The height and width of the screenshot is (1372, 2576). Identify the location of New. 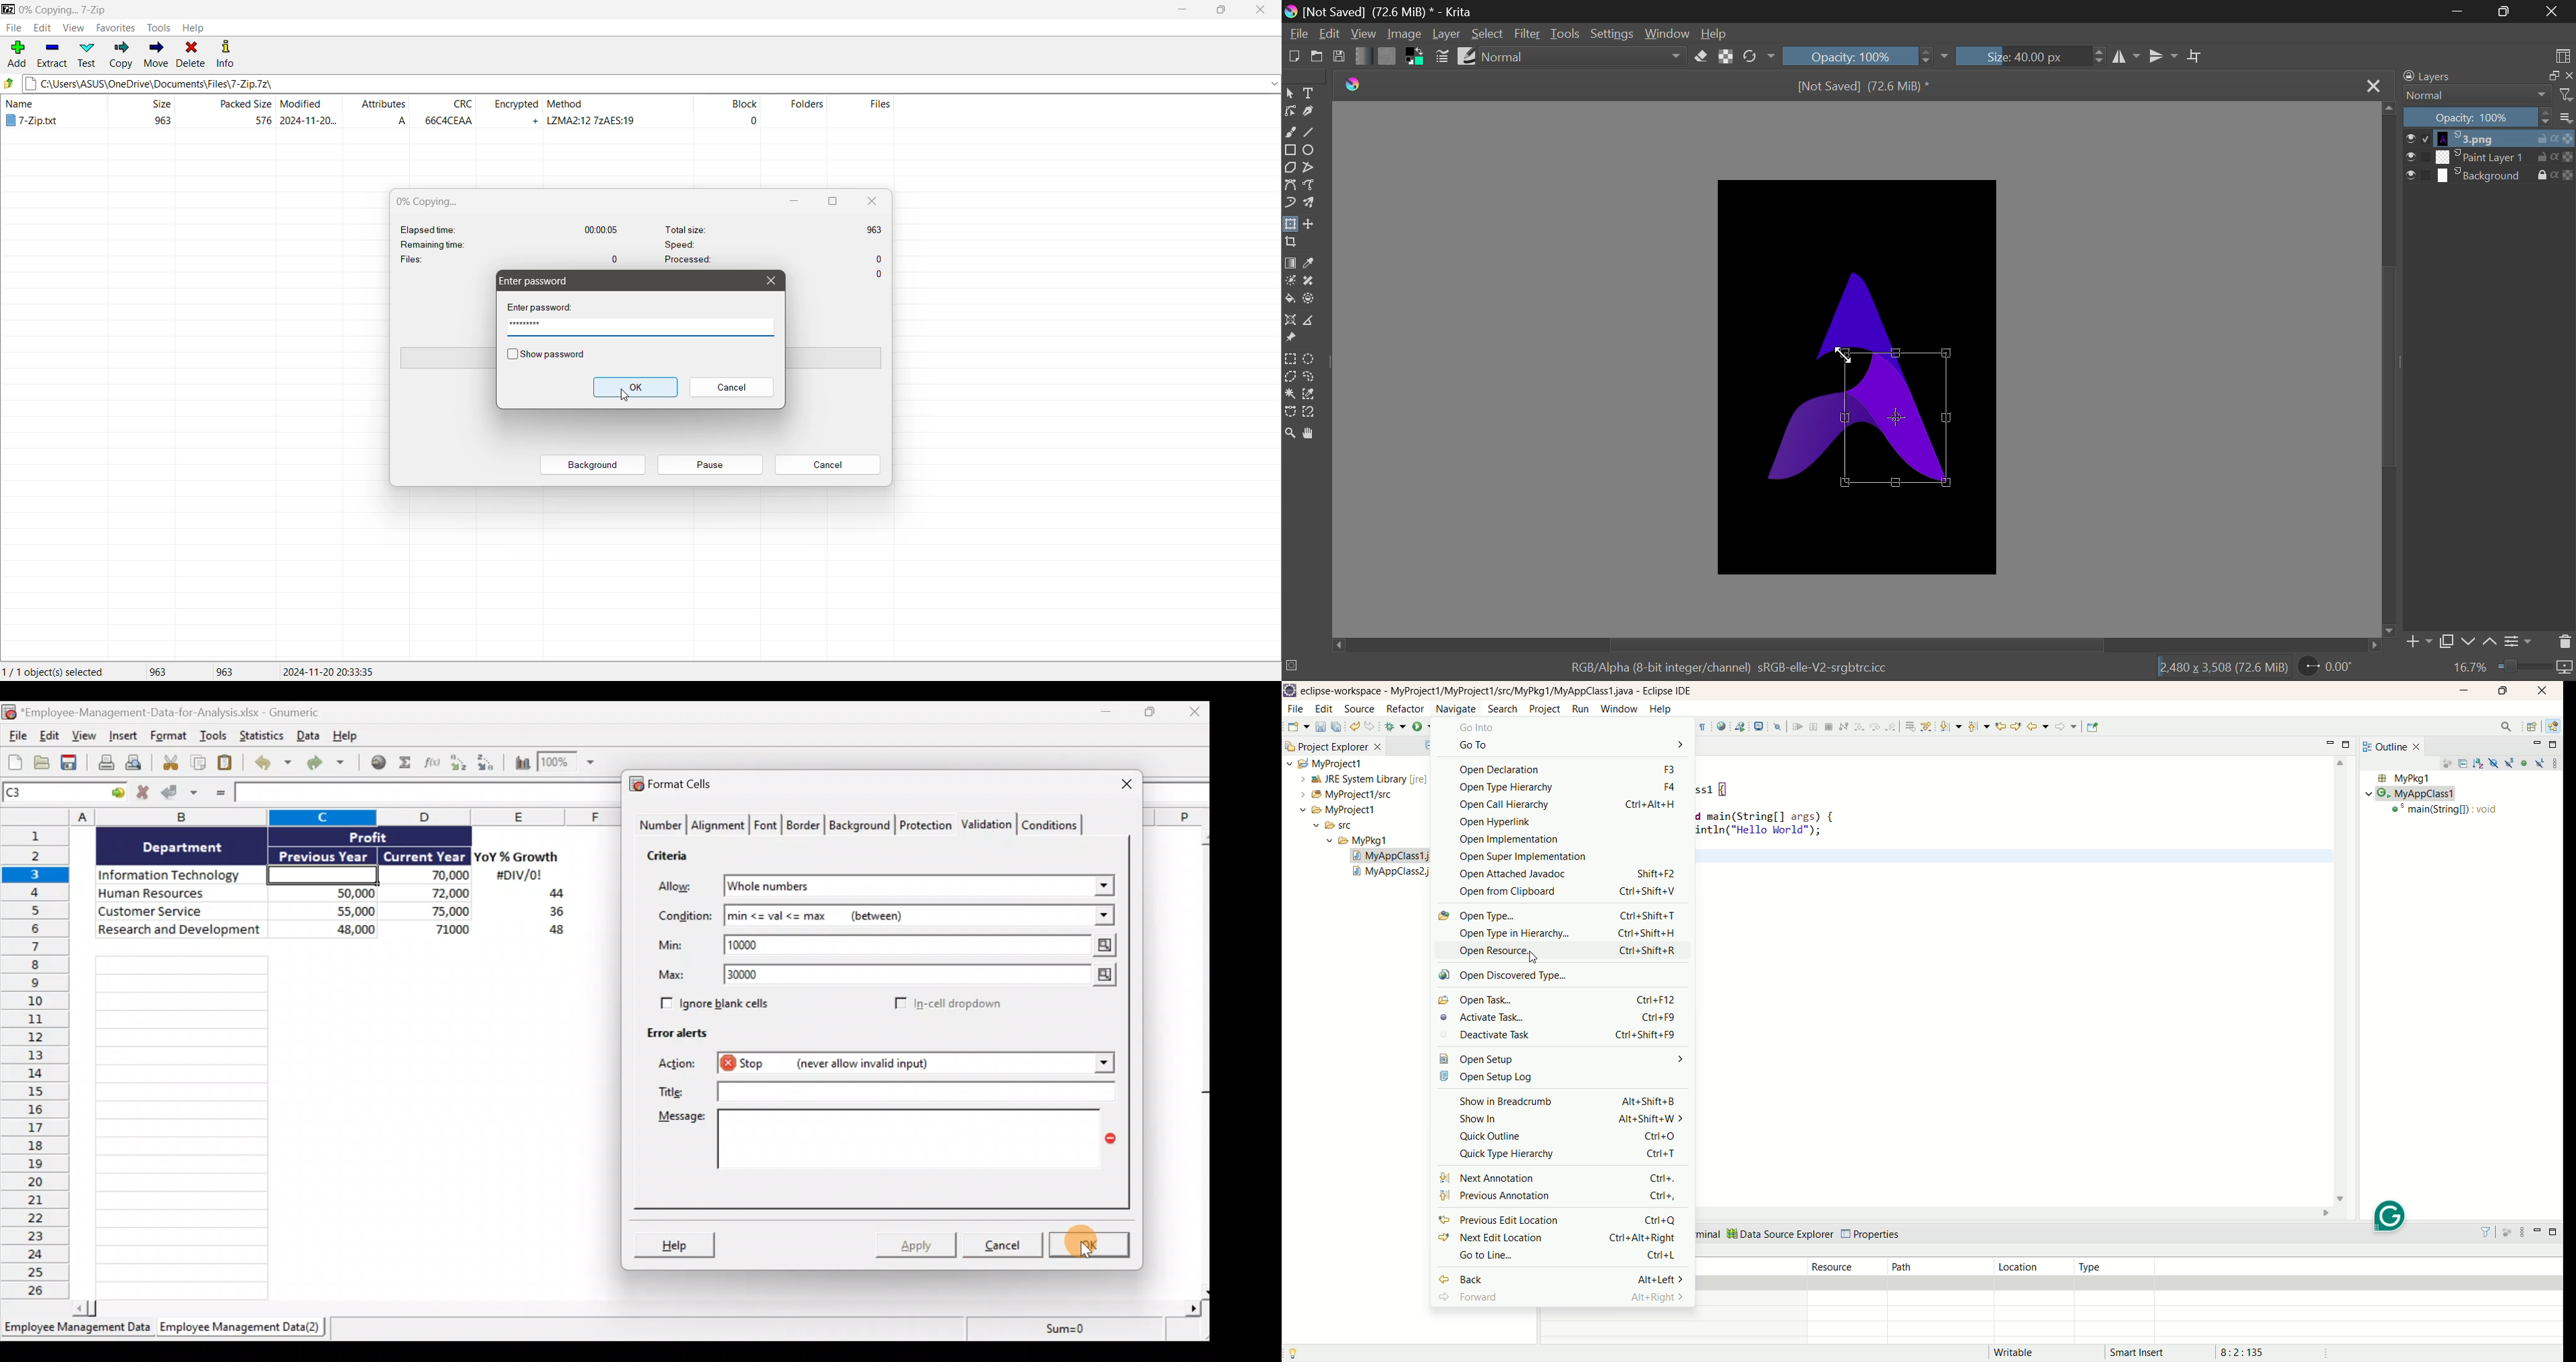
(1294, 57).